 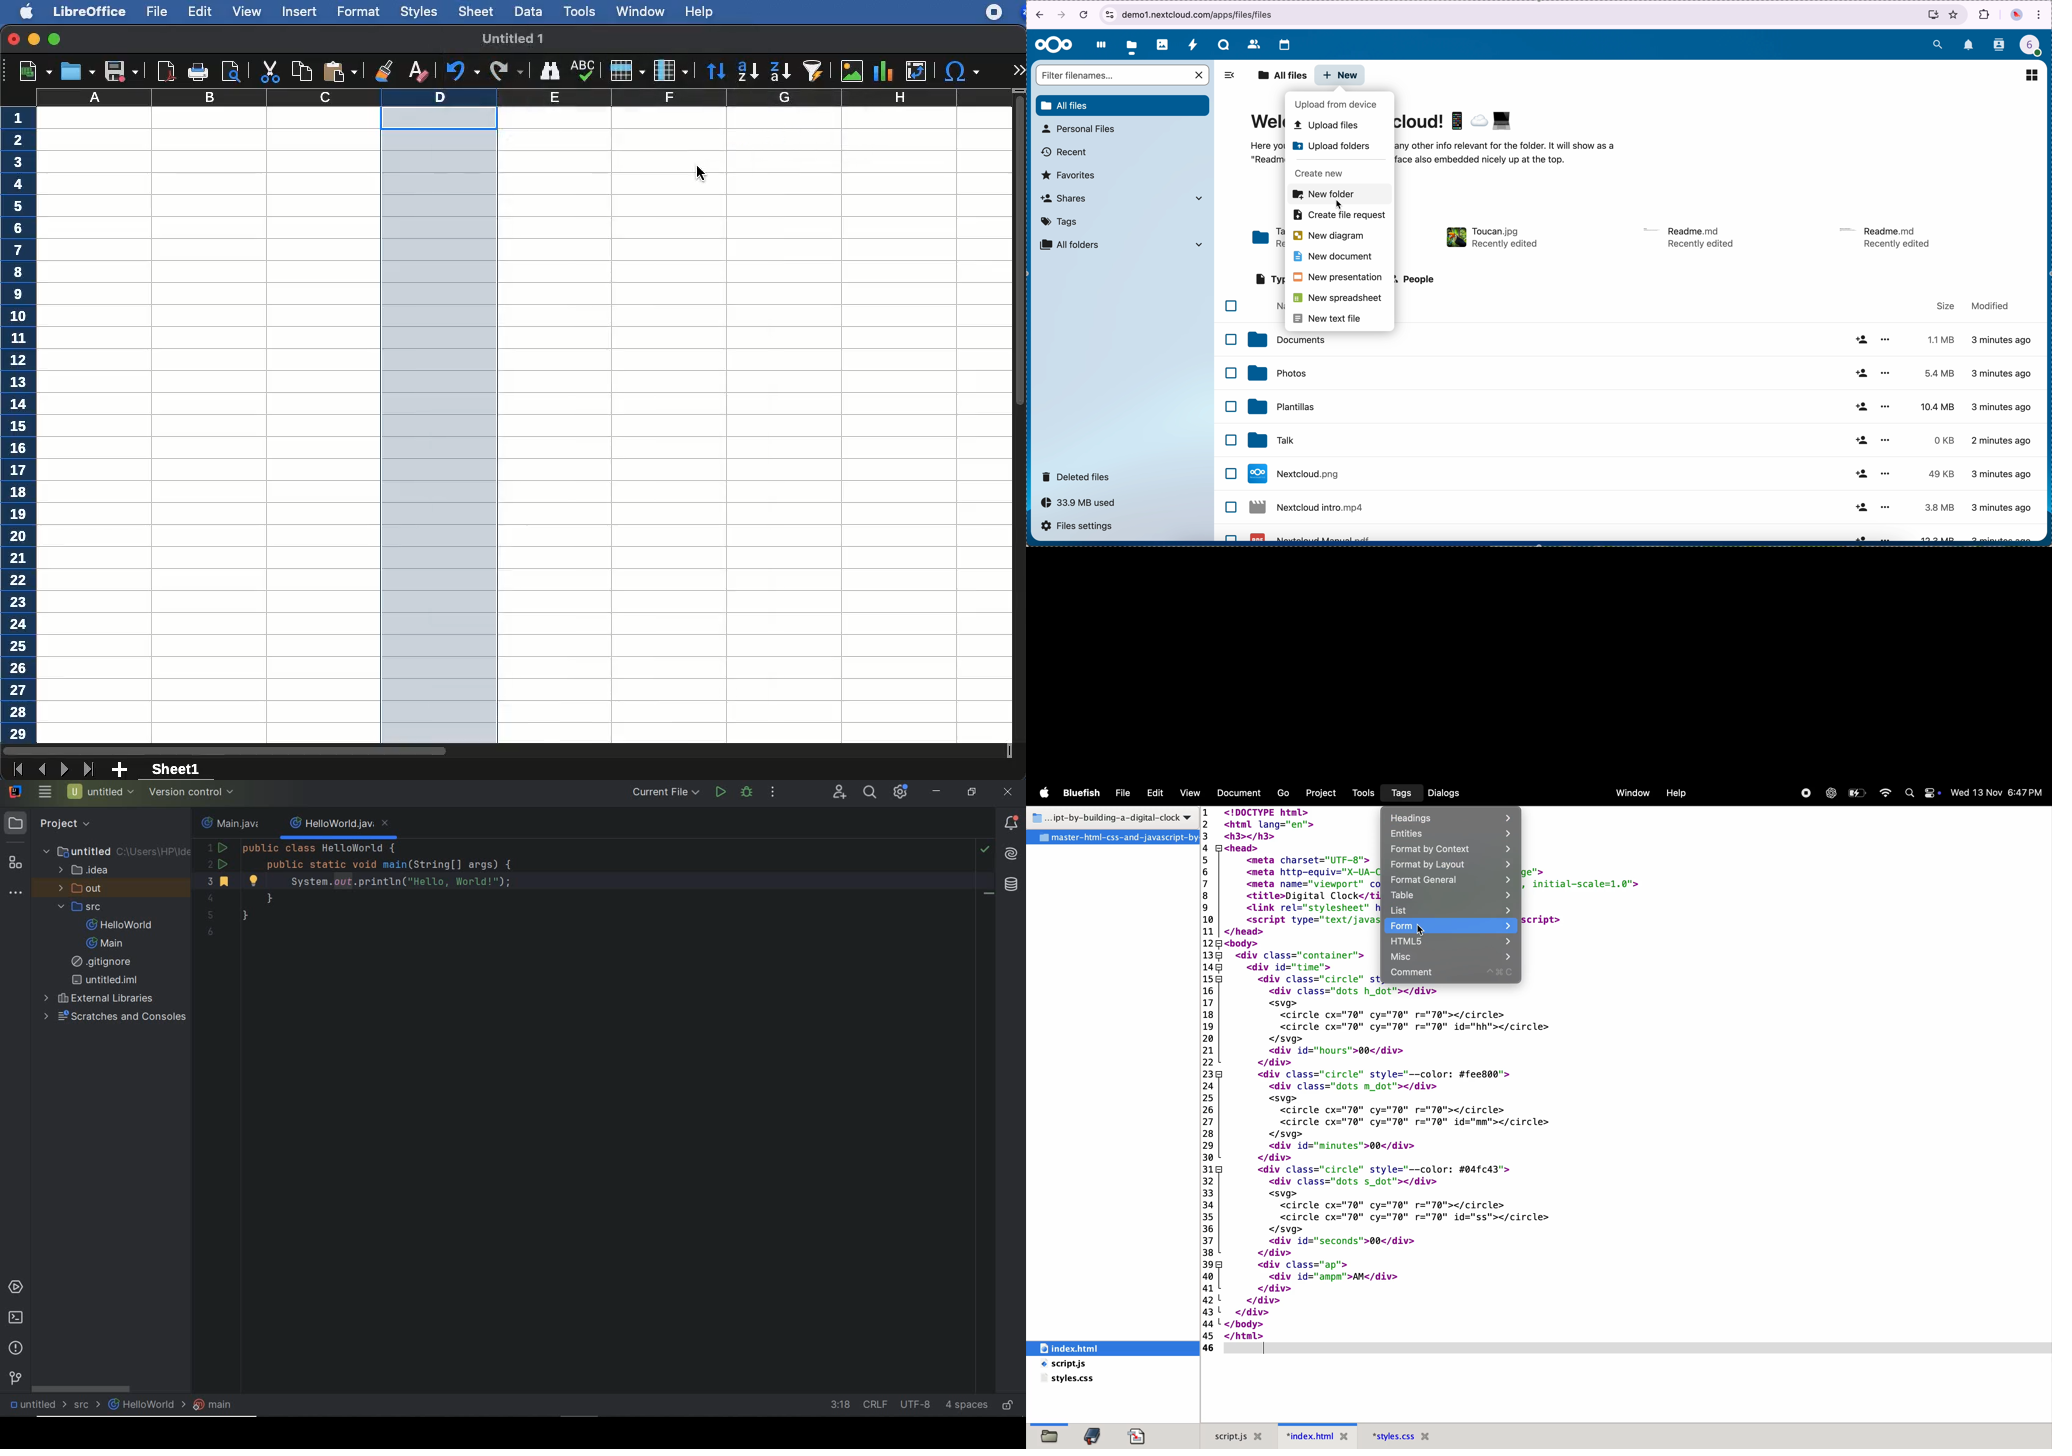 What do you see at coordinates (1337, 105) in the screenshot?
I see `upload from device` at bounding box center [1337, 105].